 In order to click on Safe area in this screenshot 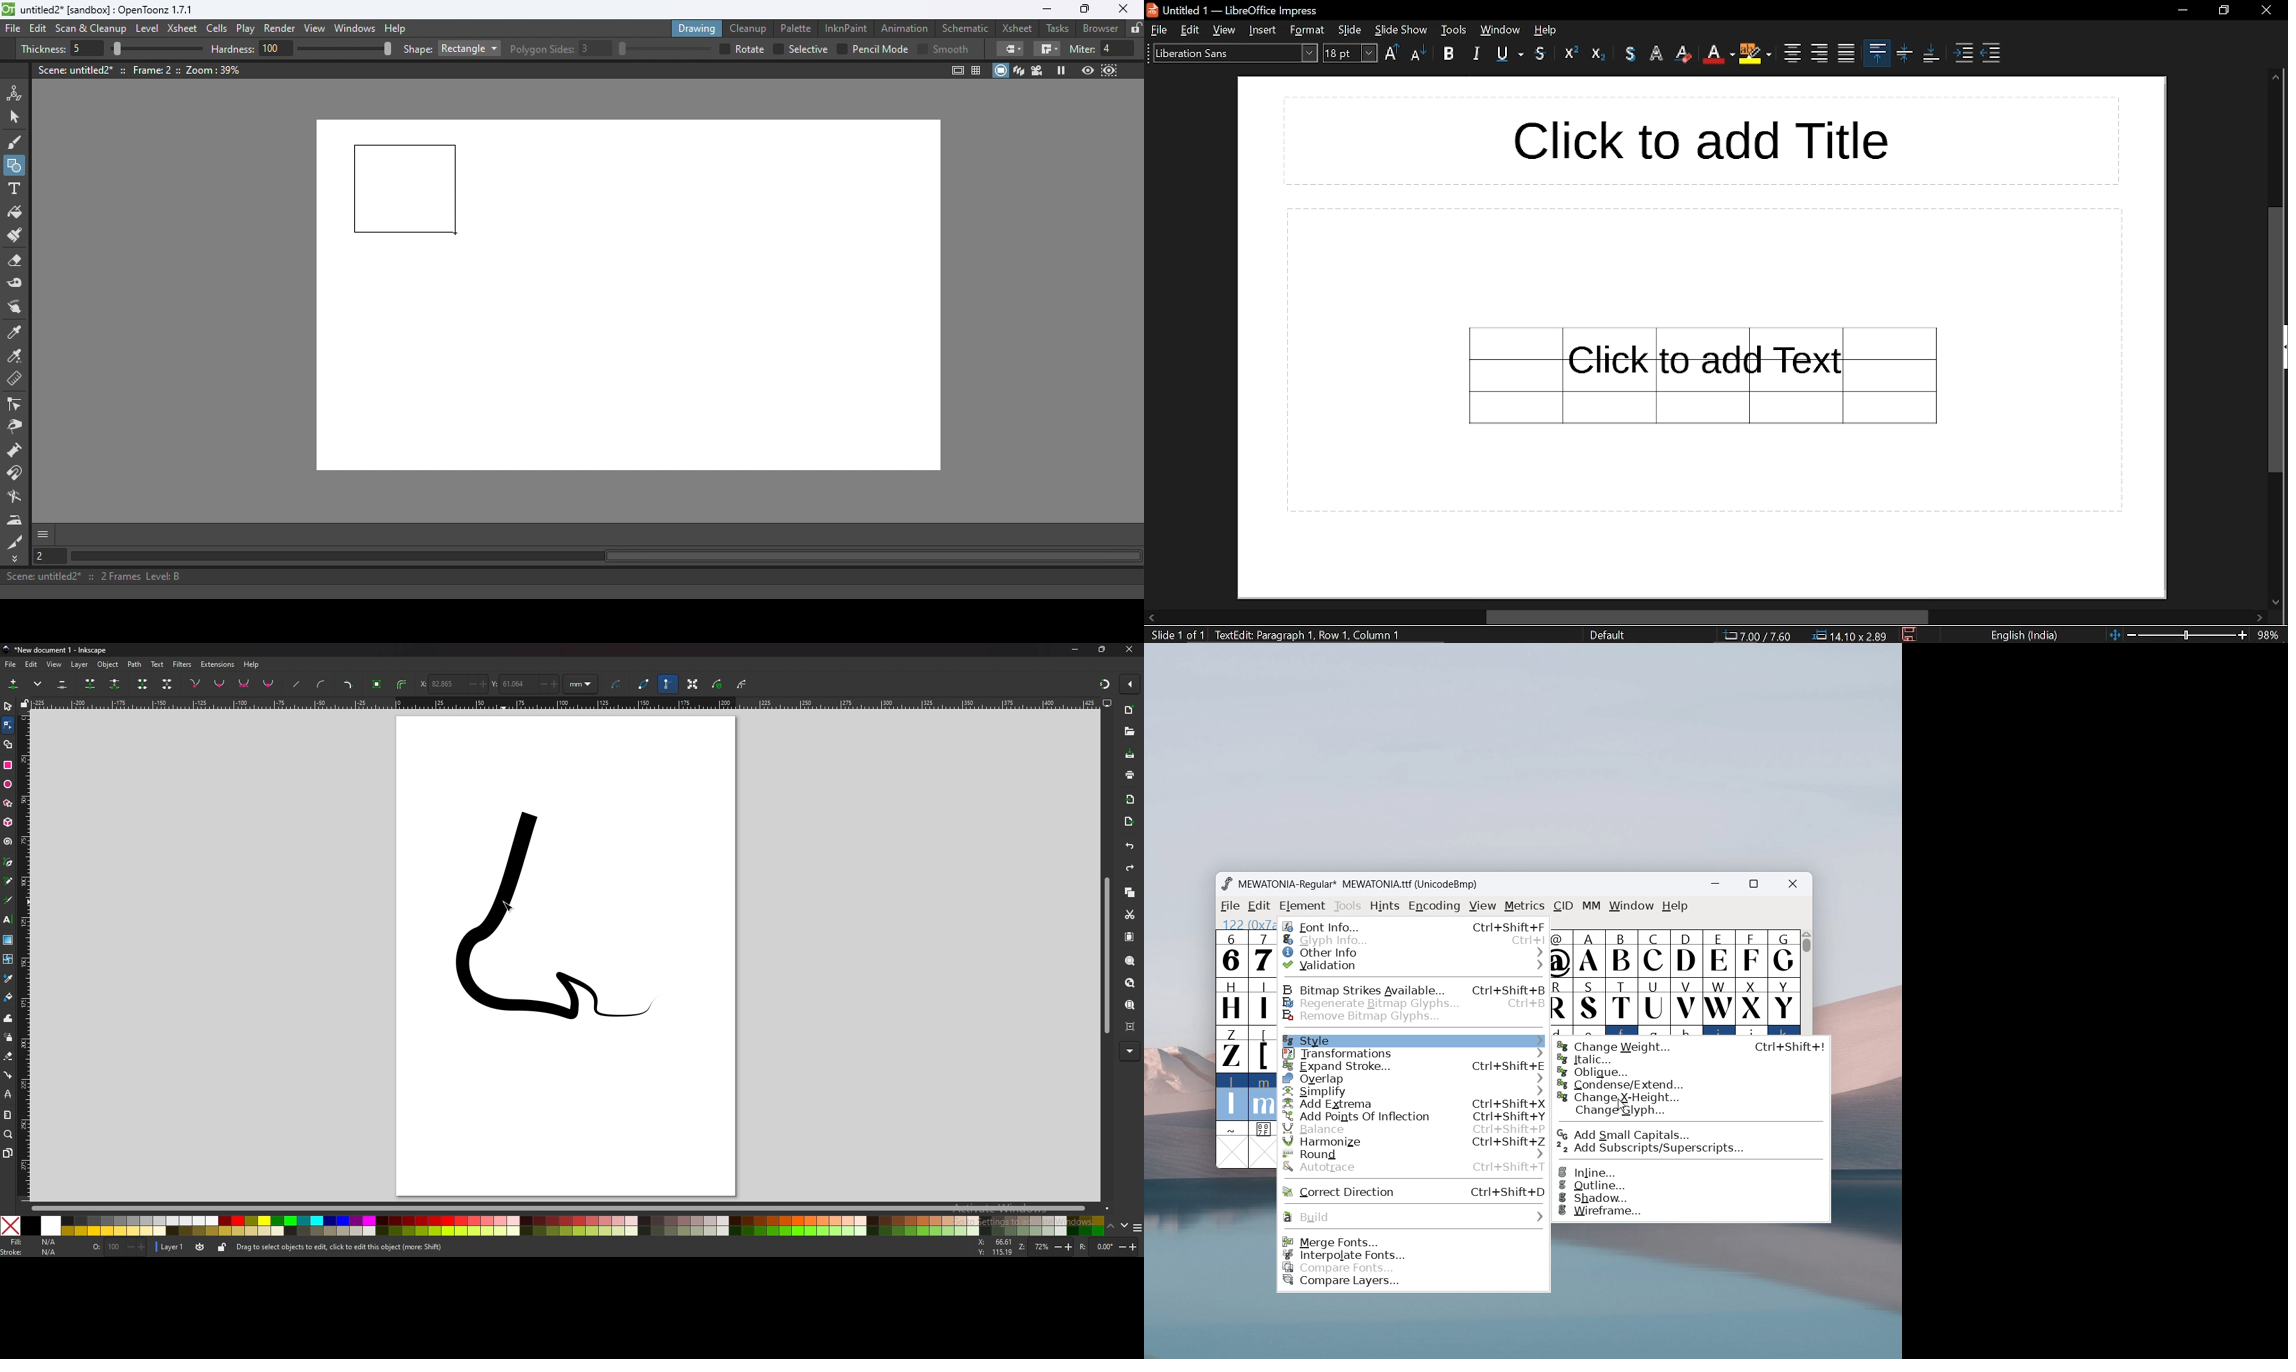, I will do `click(956, 70)`.